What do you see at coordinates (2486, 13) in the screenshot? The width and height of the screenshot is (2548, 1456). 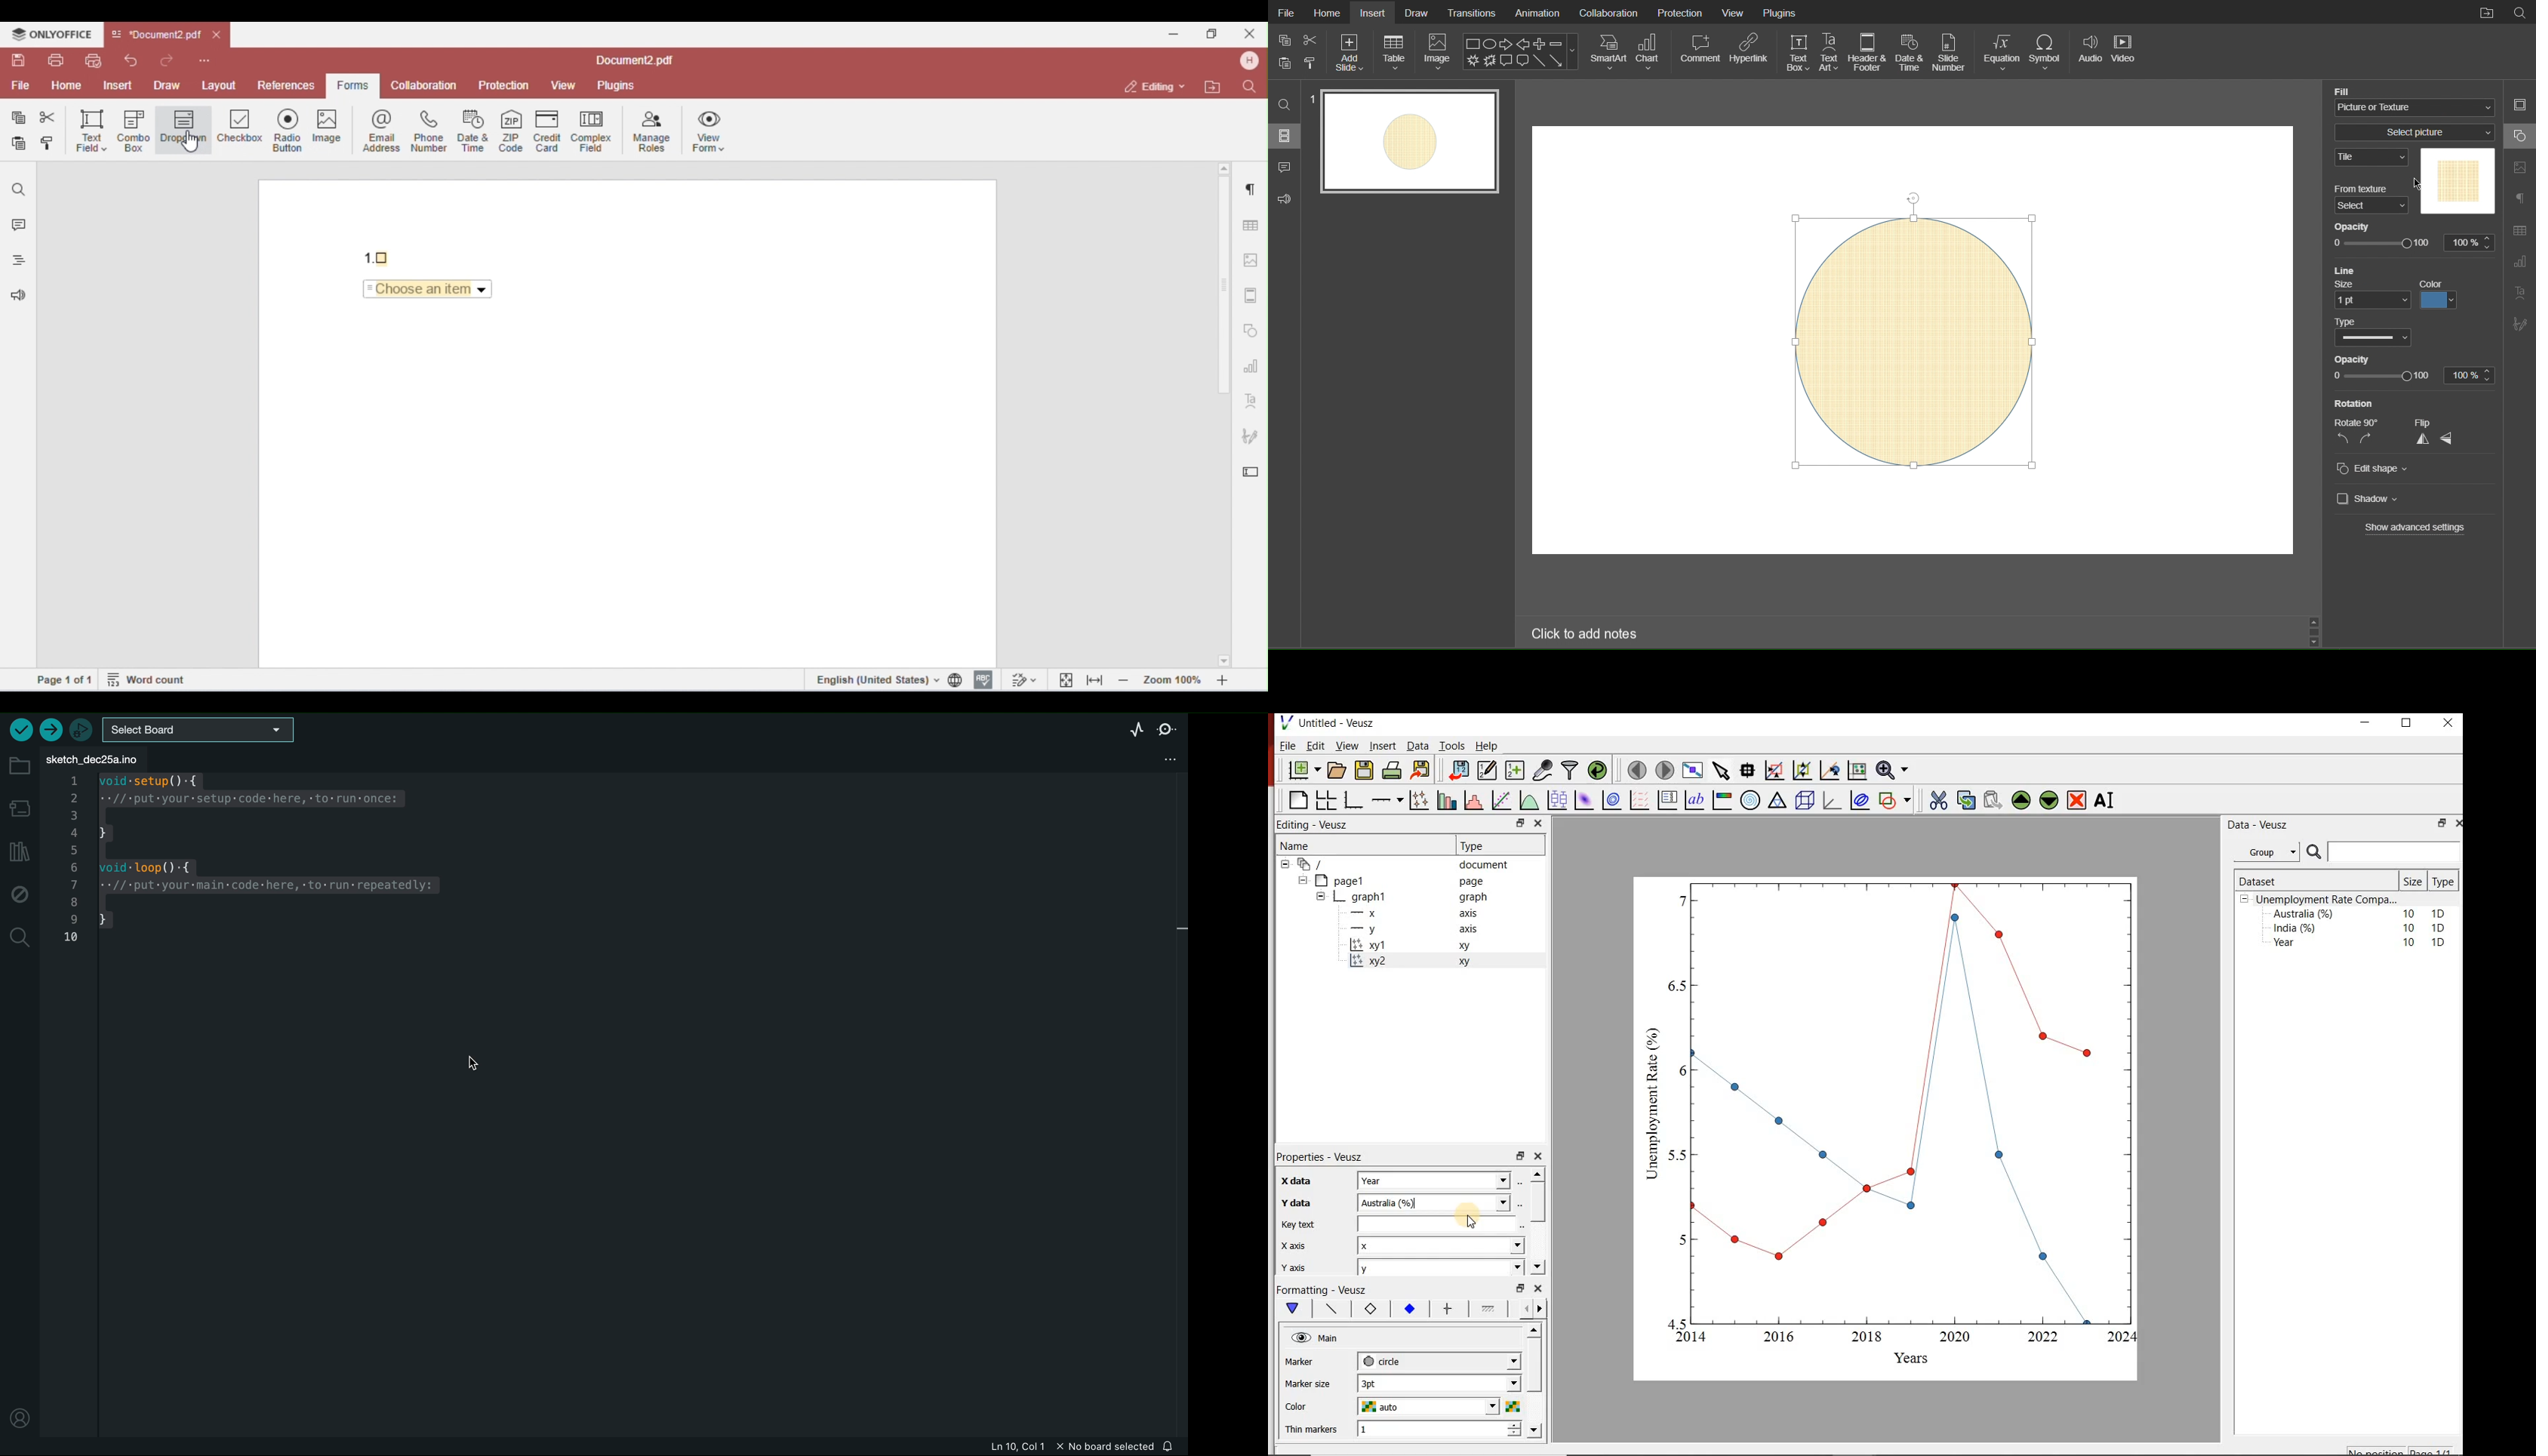 I see `Open File Location` at bounding box center [2486, 13].